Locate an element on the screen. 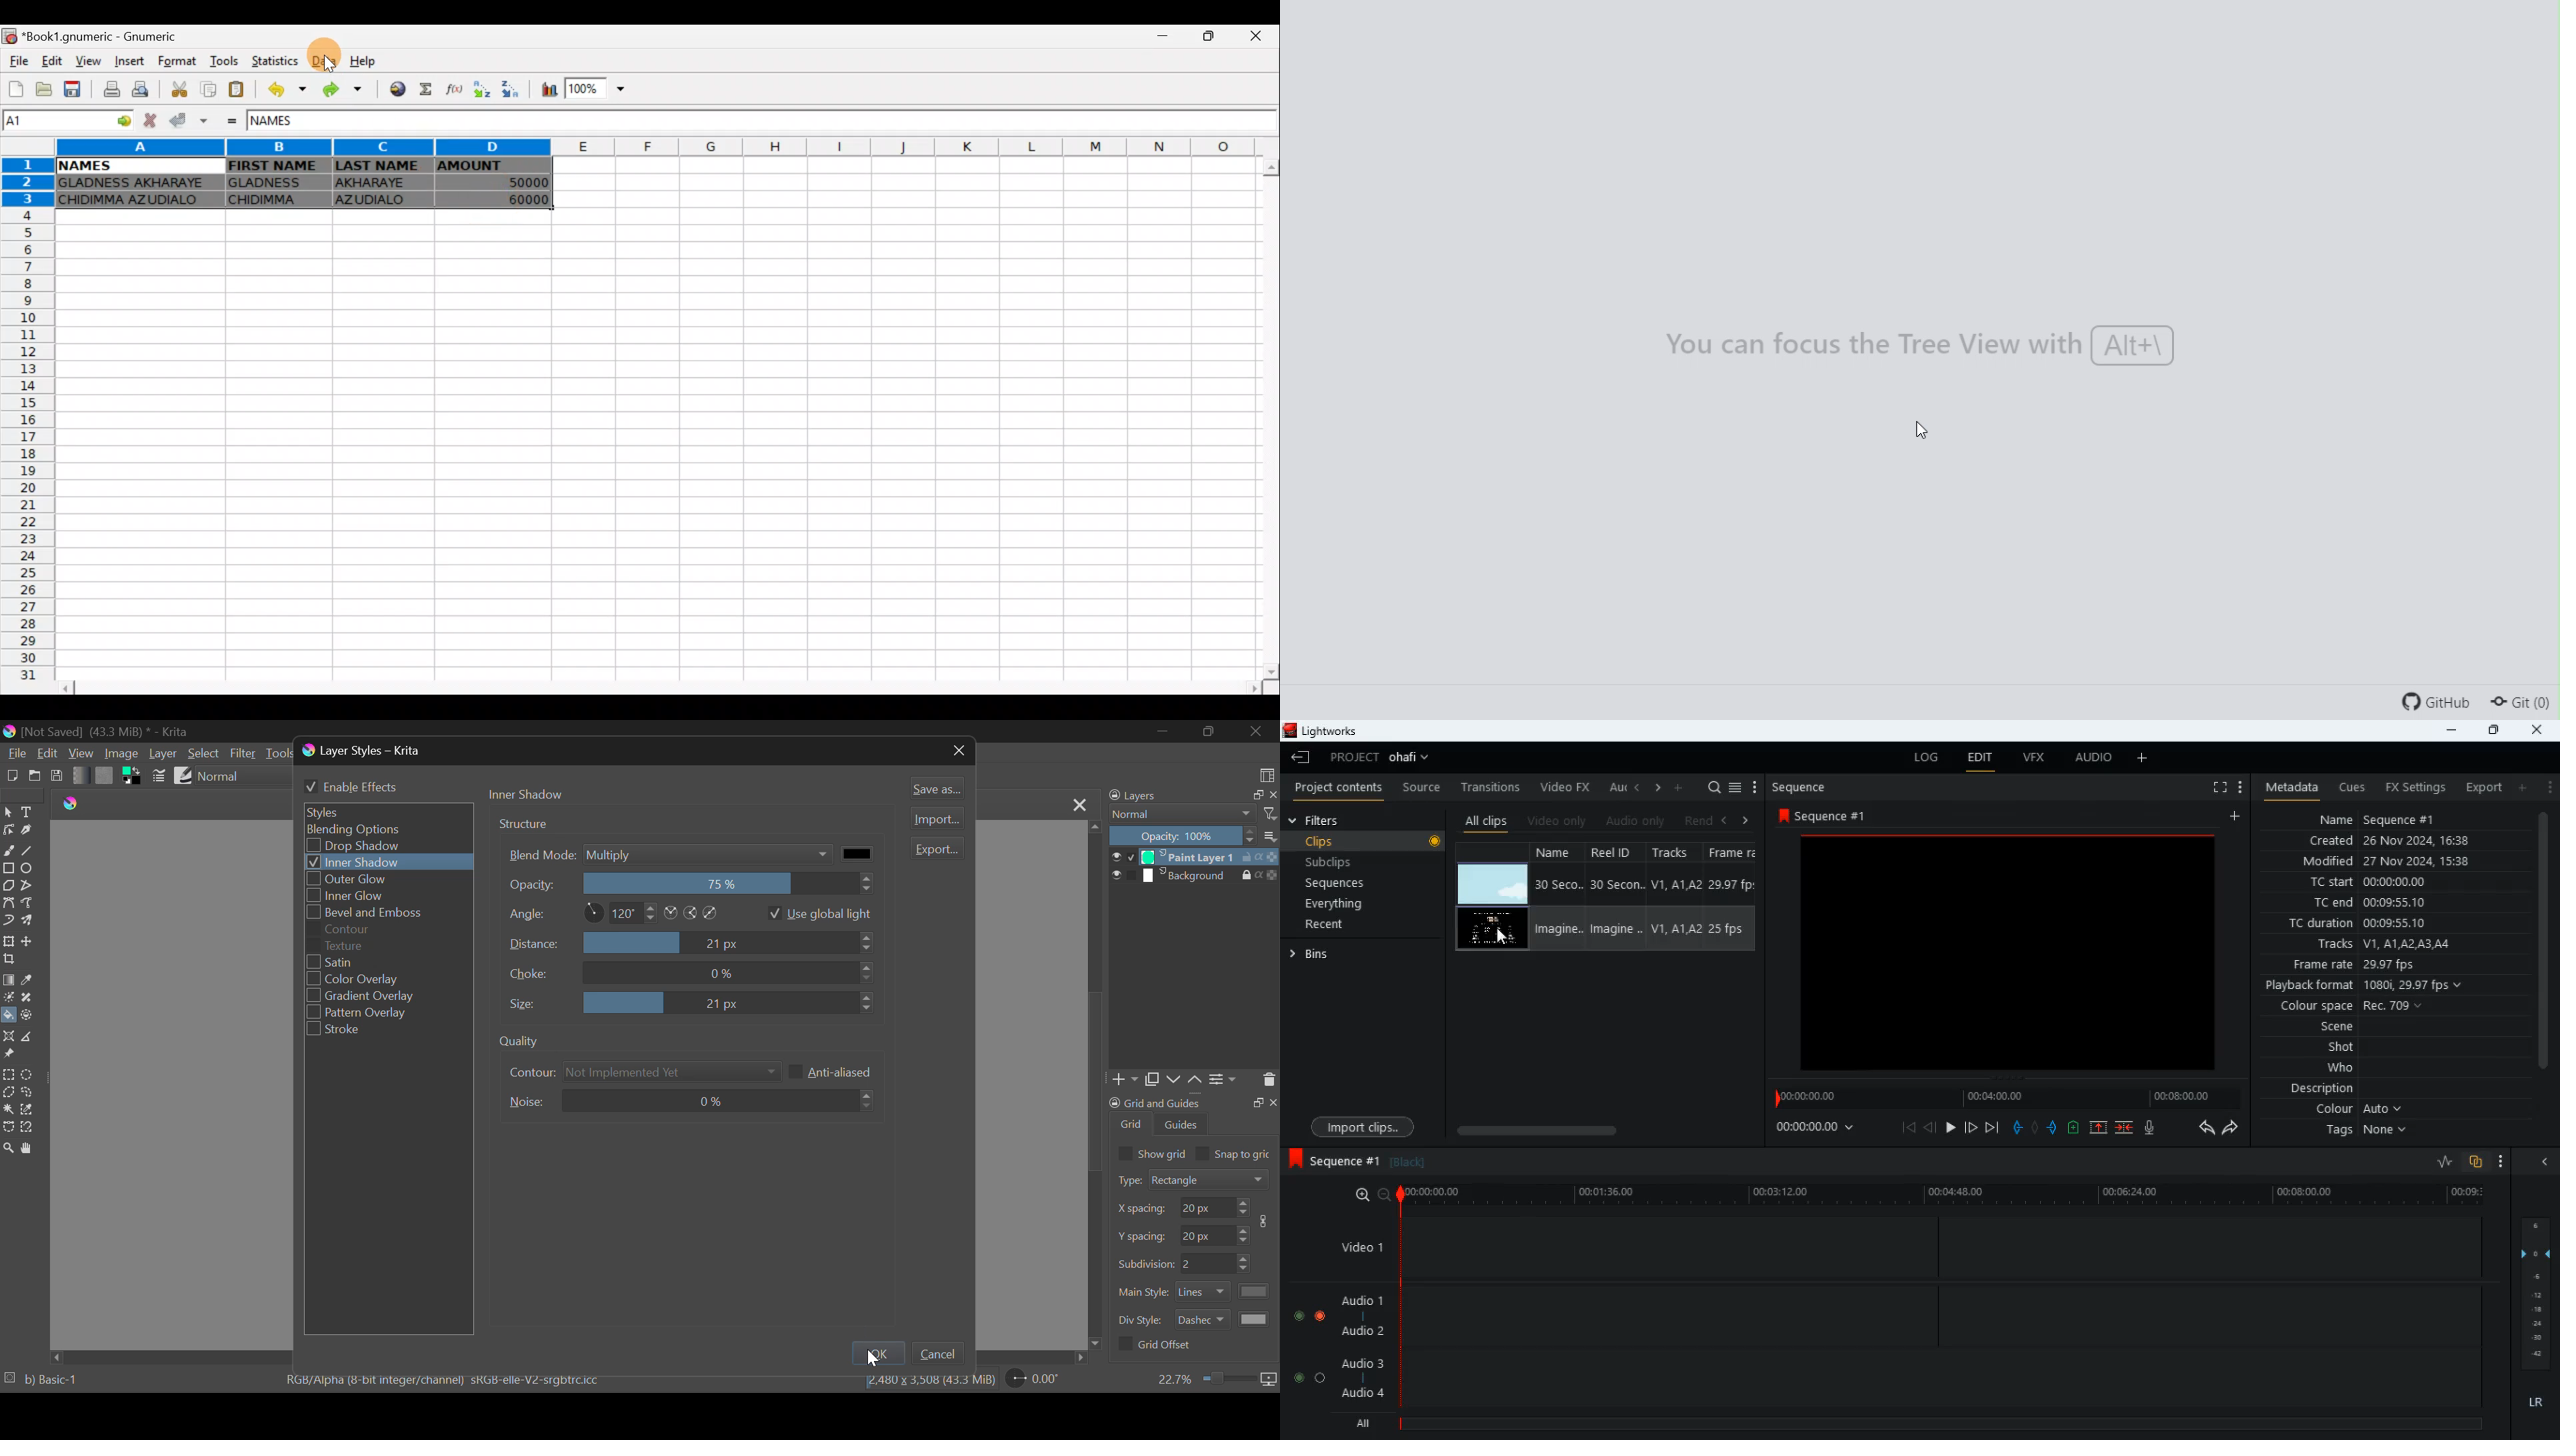 The height and width of the screenshot is (1456, 2576). Go to is located at coordinates (119, 122).